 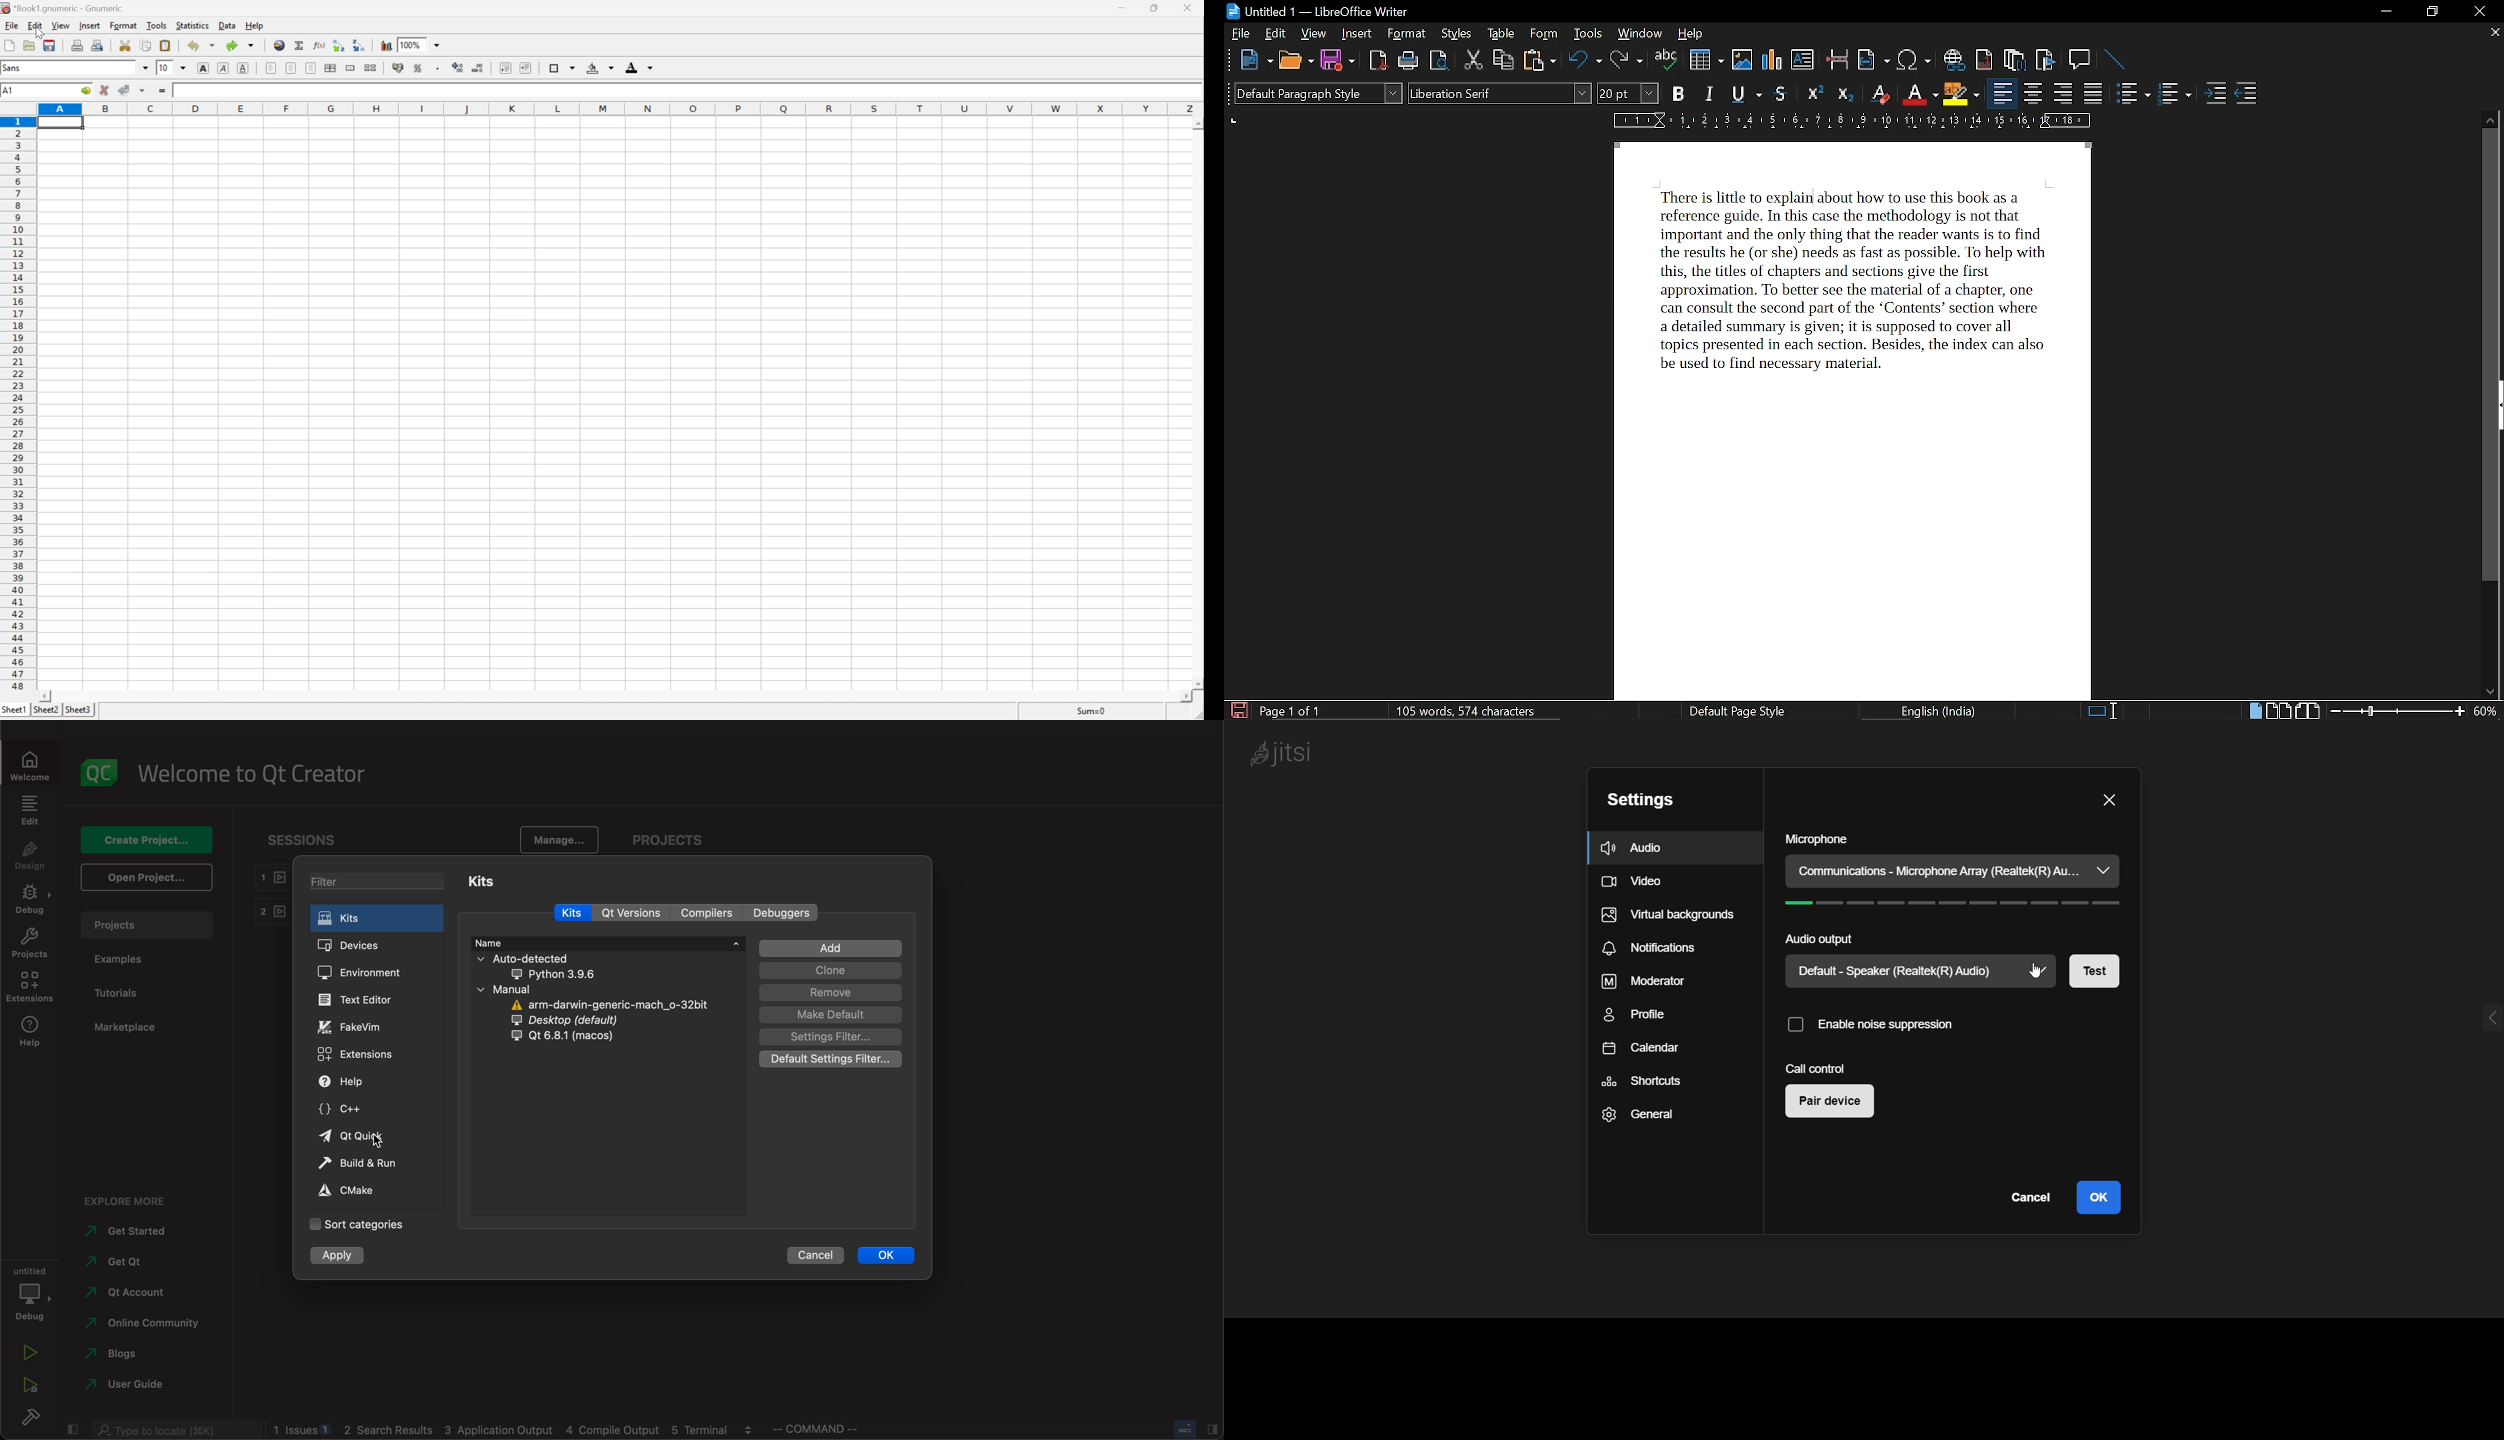 What do you see at coordinates (606, 943) in the screenshot?
I see `name` at bounding box center [606, 943].